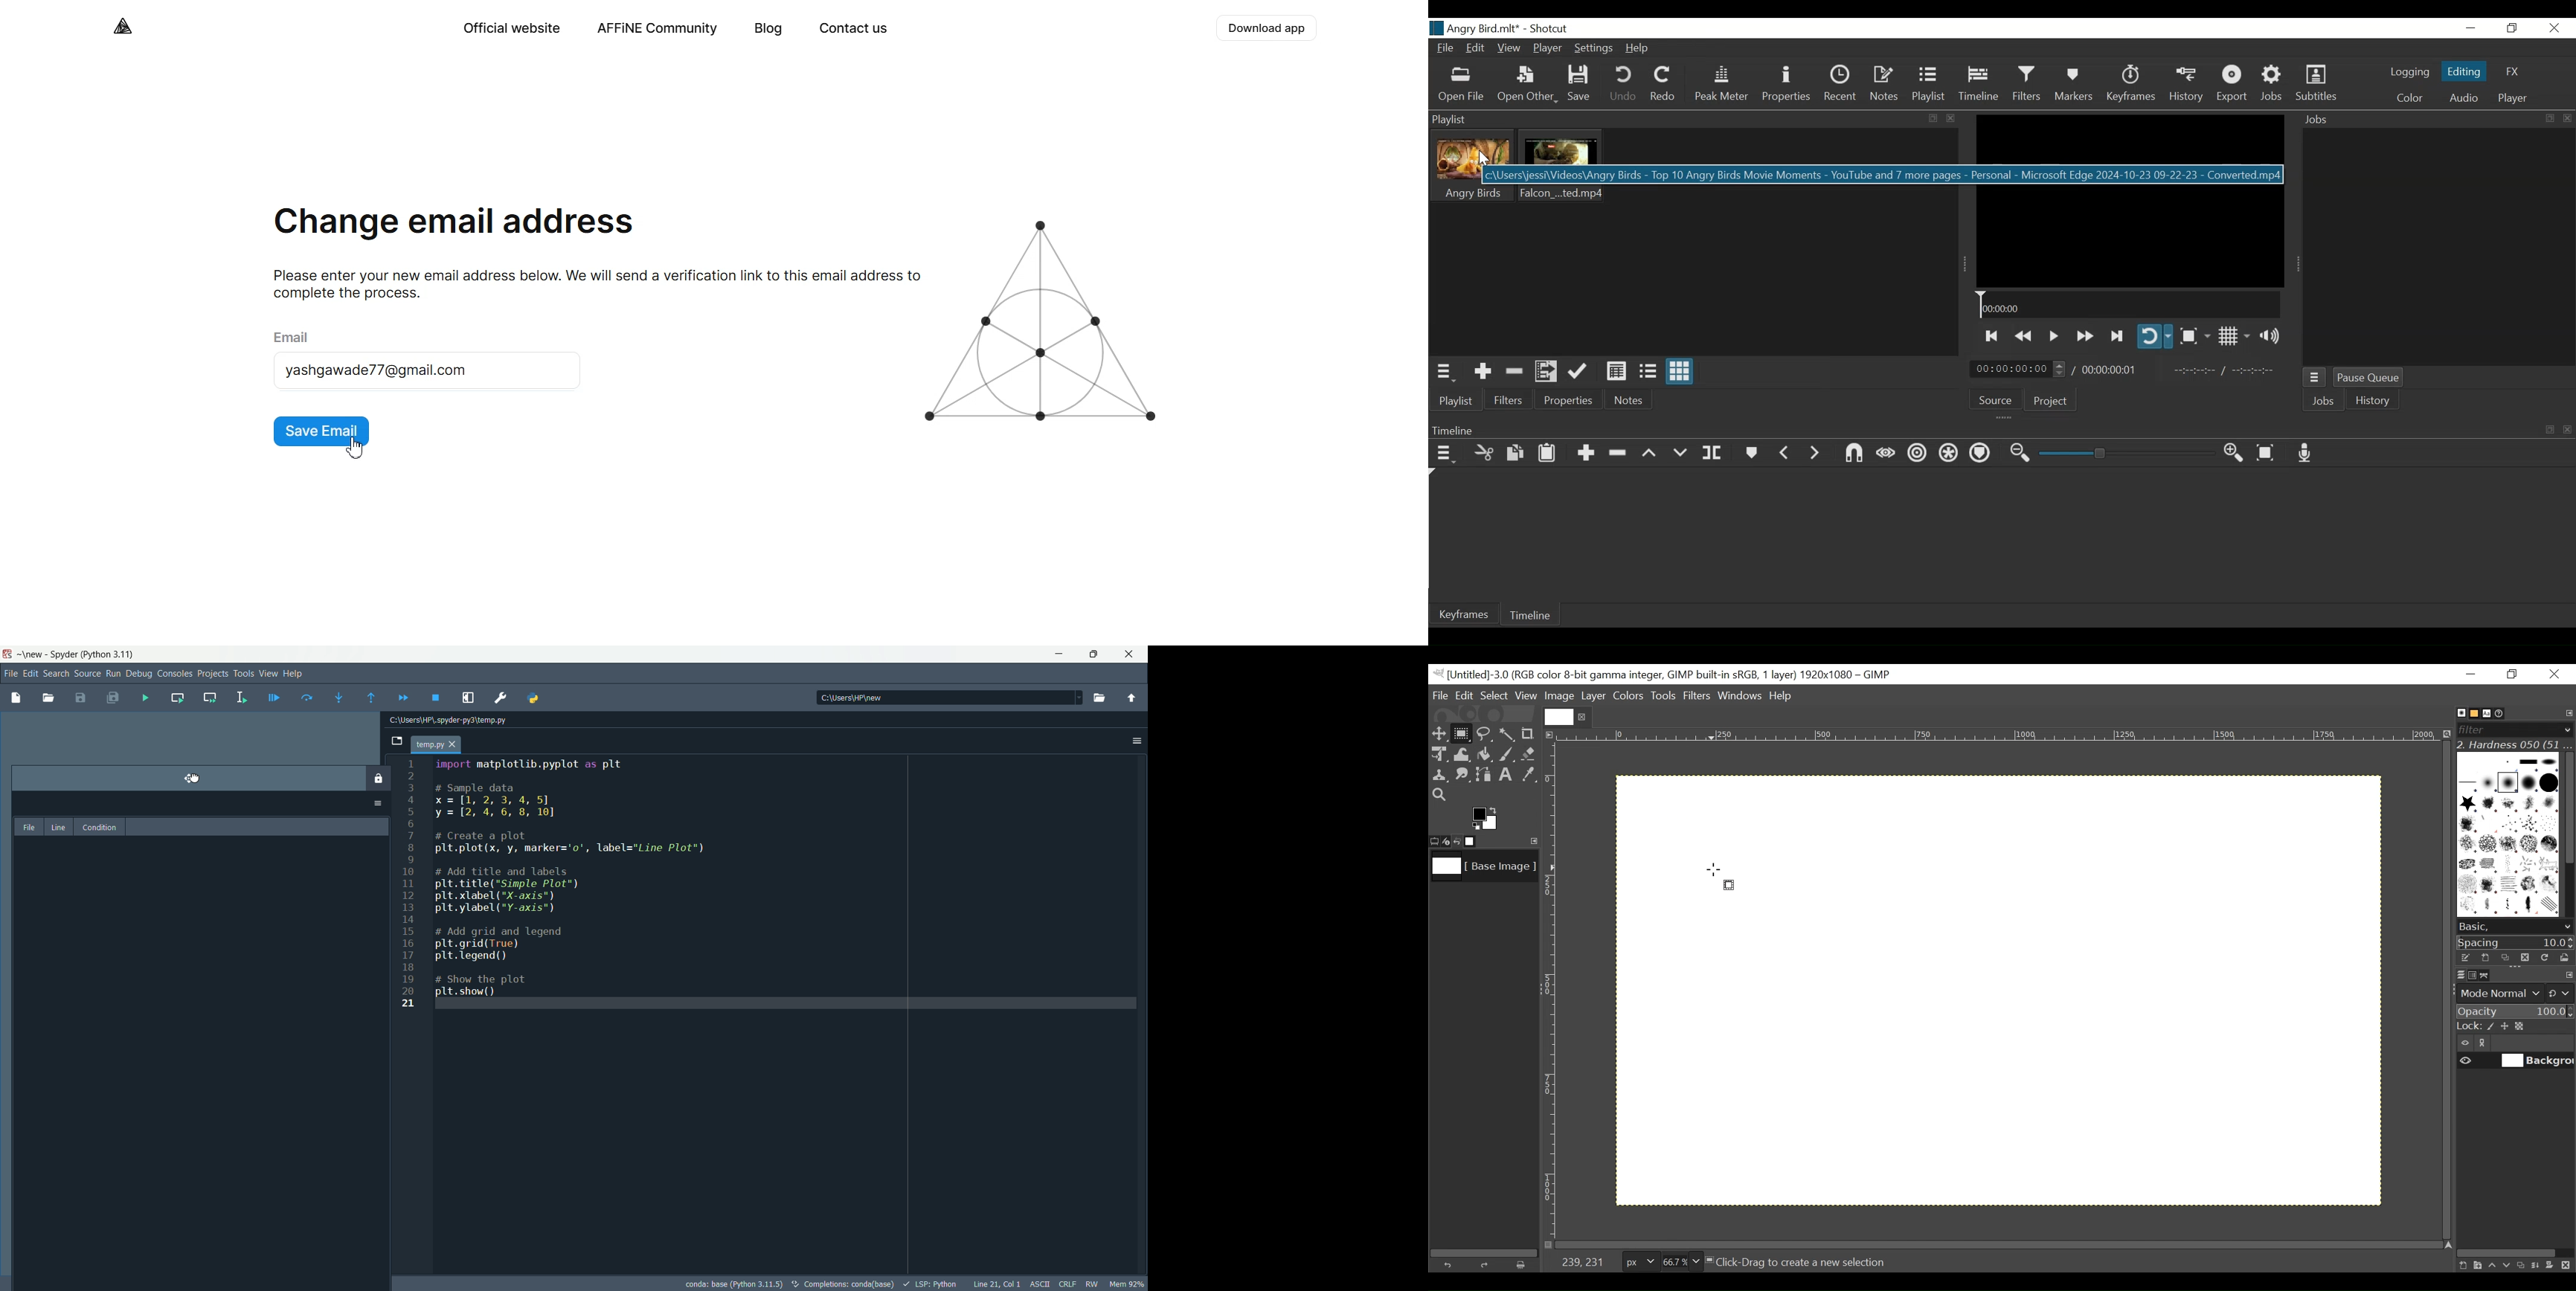  Describe the element at coordinates (1587, 451) in the screenshot. I see `Append` at that location.